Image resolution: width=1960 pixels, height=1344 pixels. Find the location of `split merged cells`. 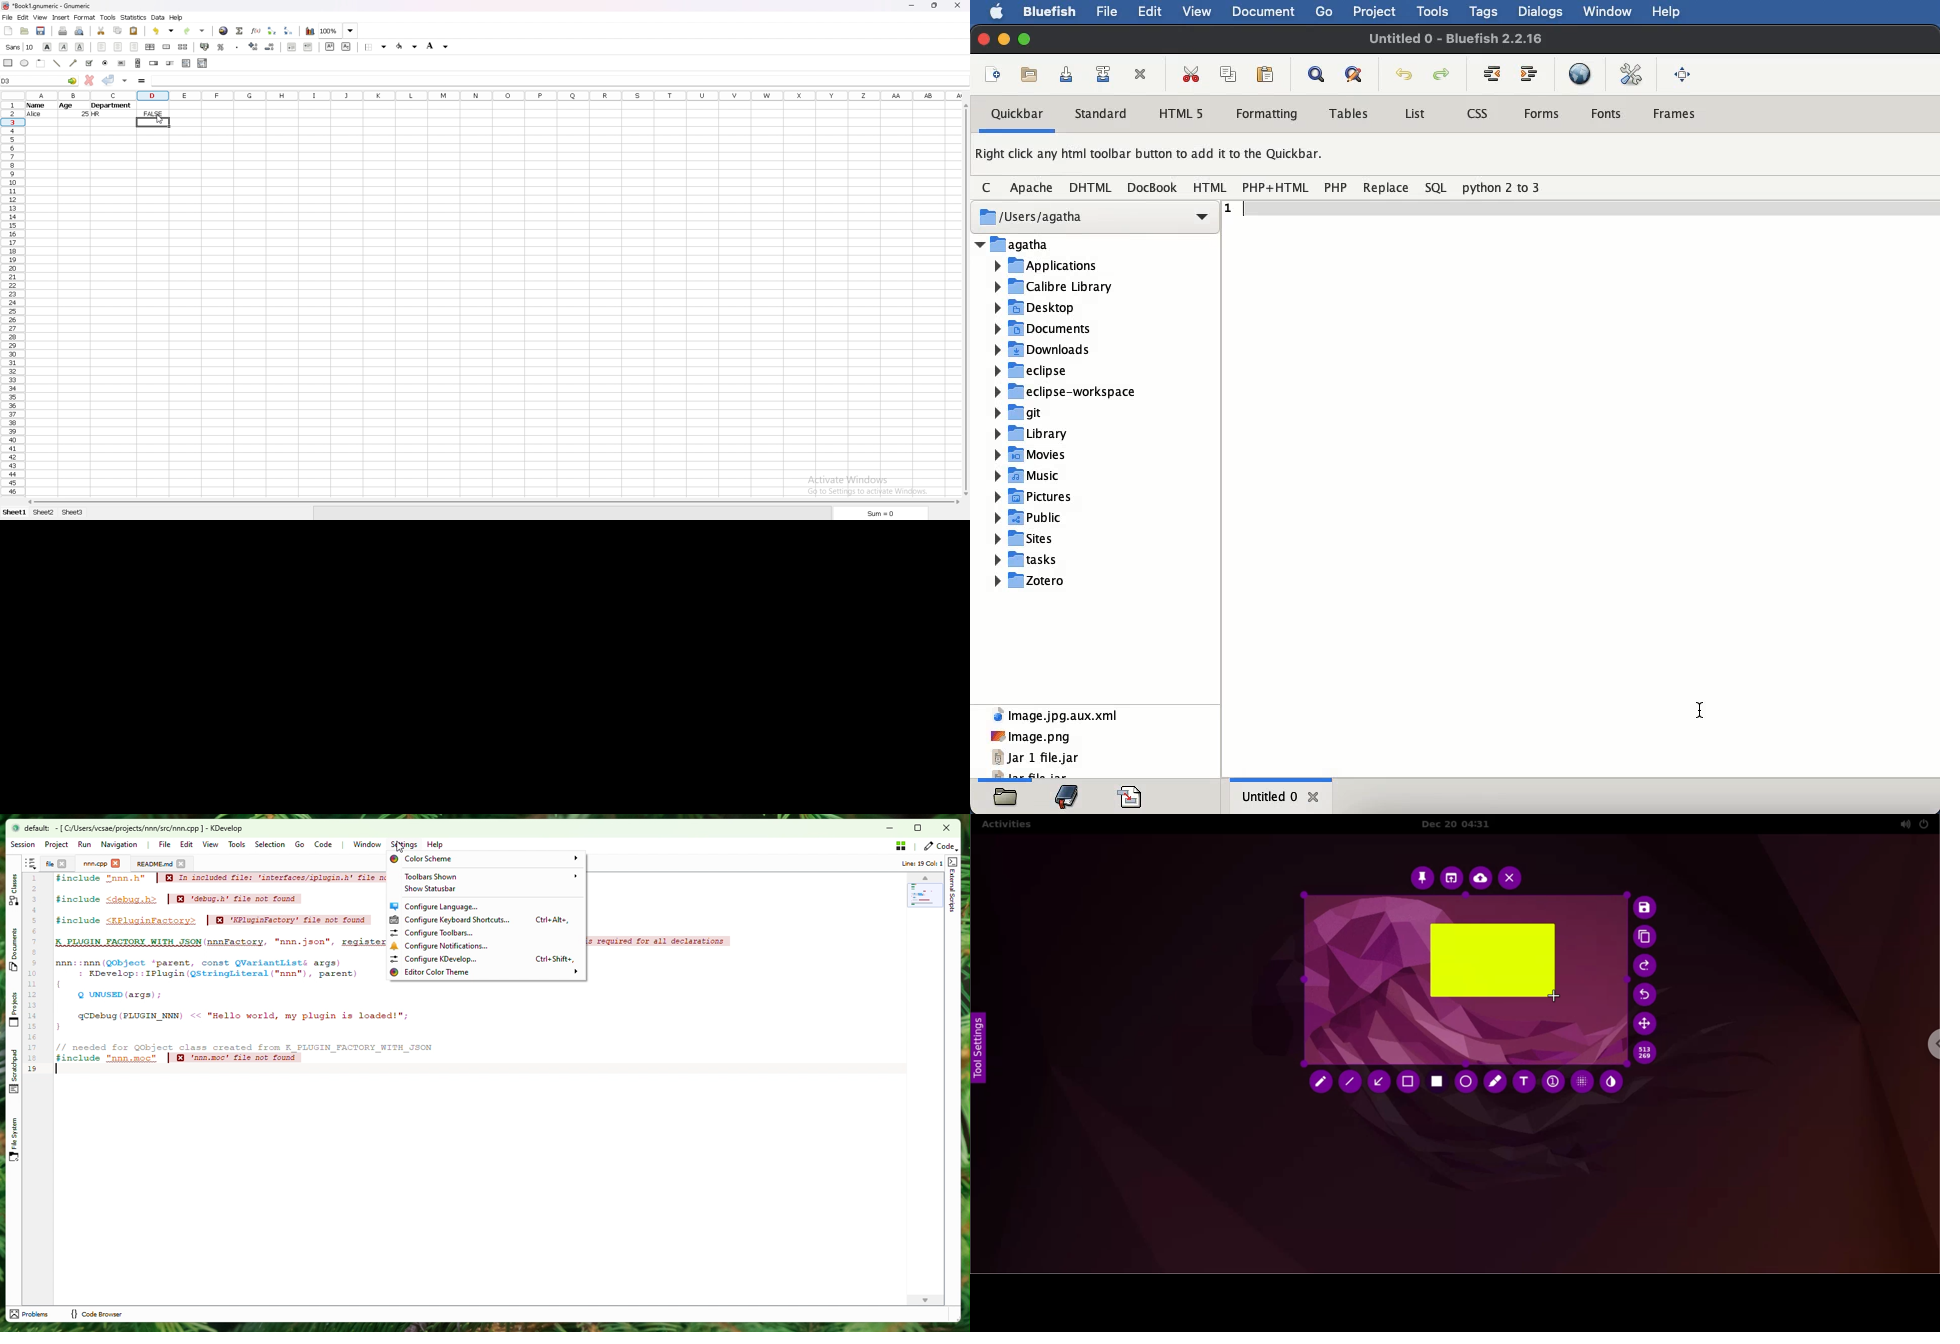

split merged cells is located at coordinates (182, 47).